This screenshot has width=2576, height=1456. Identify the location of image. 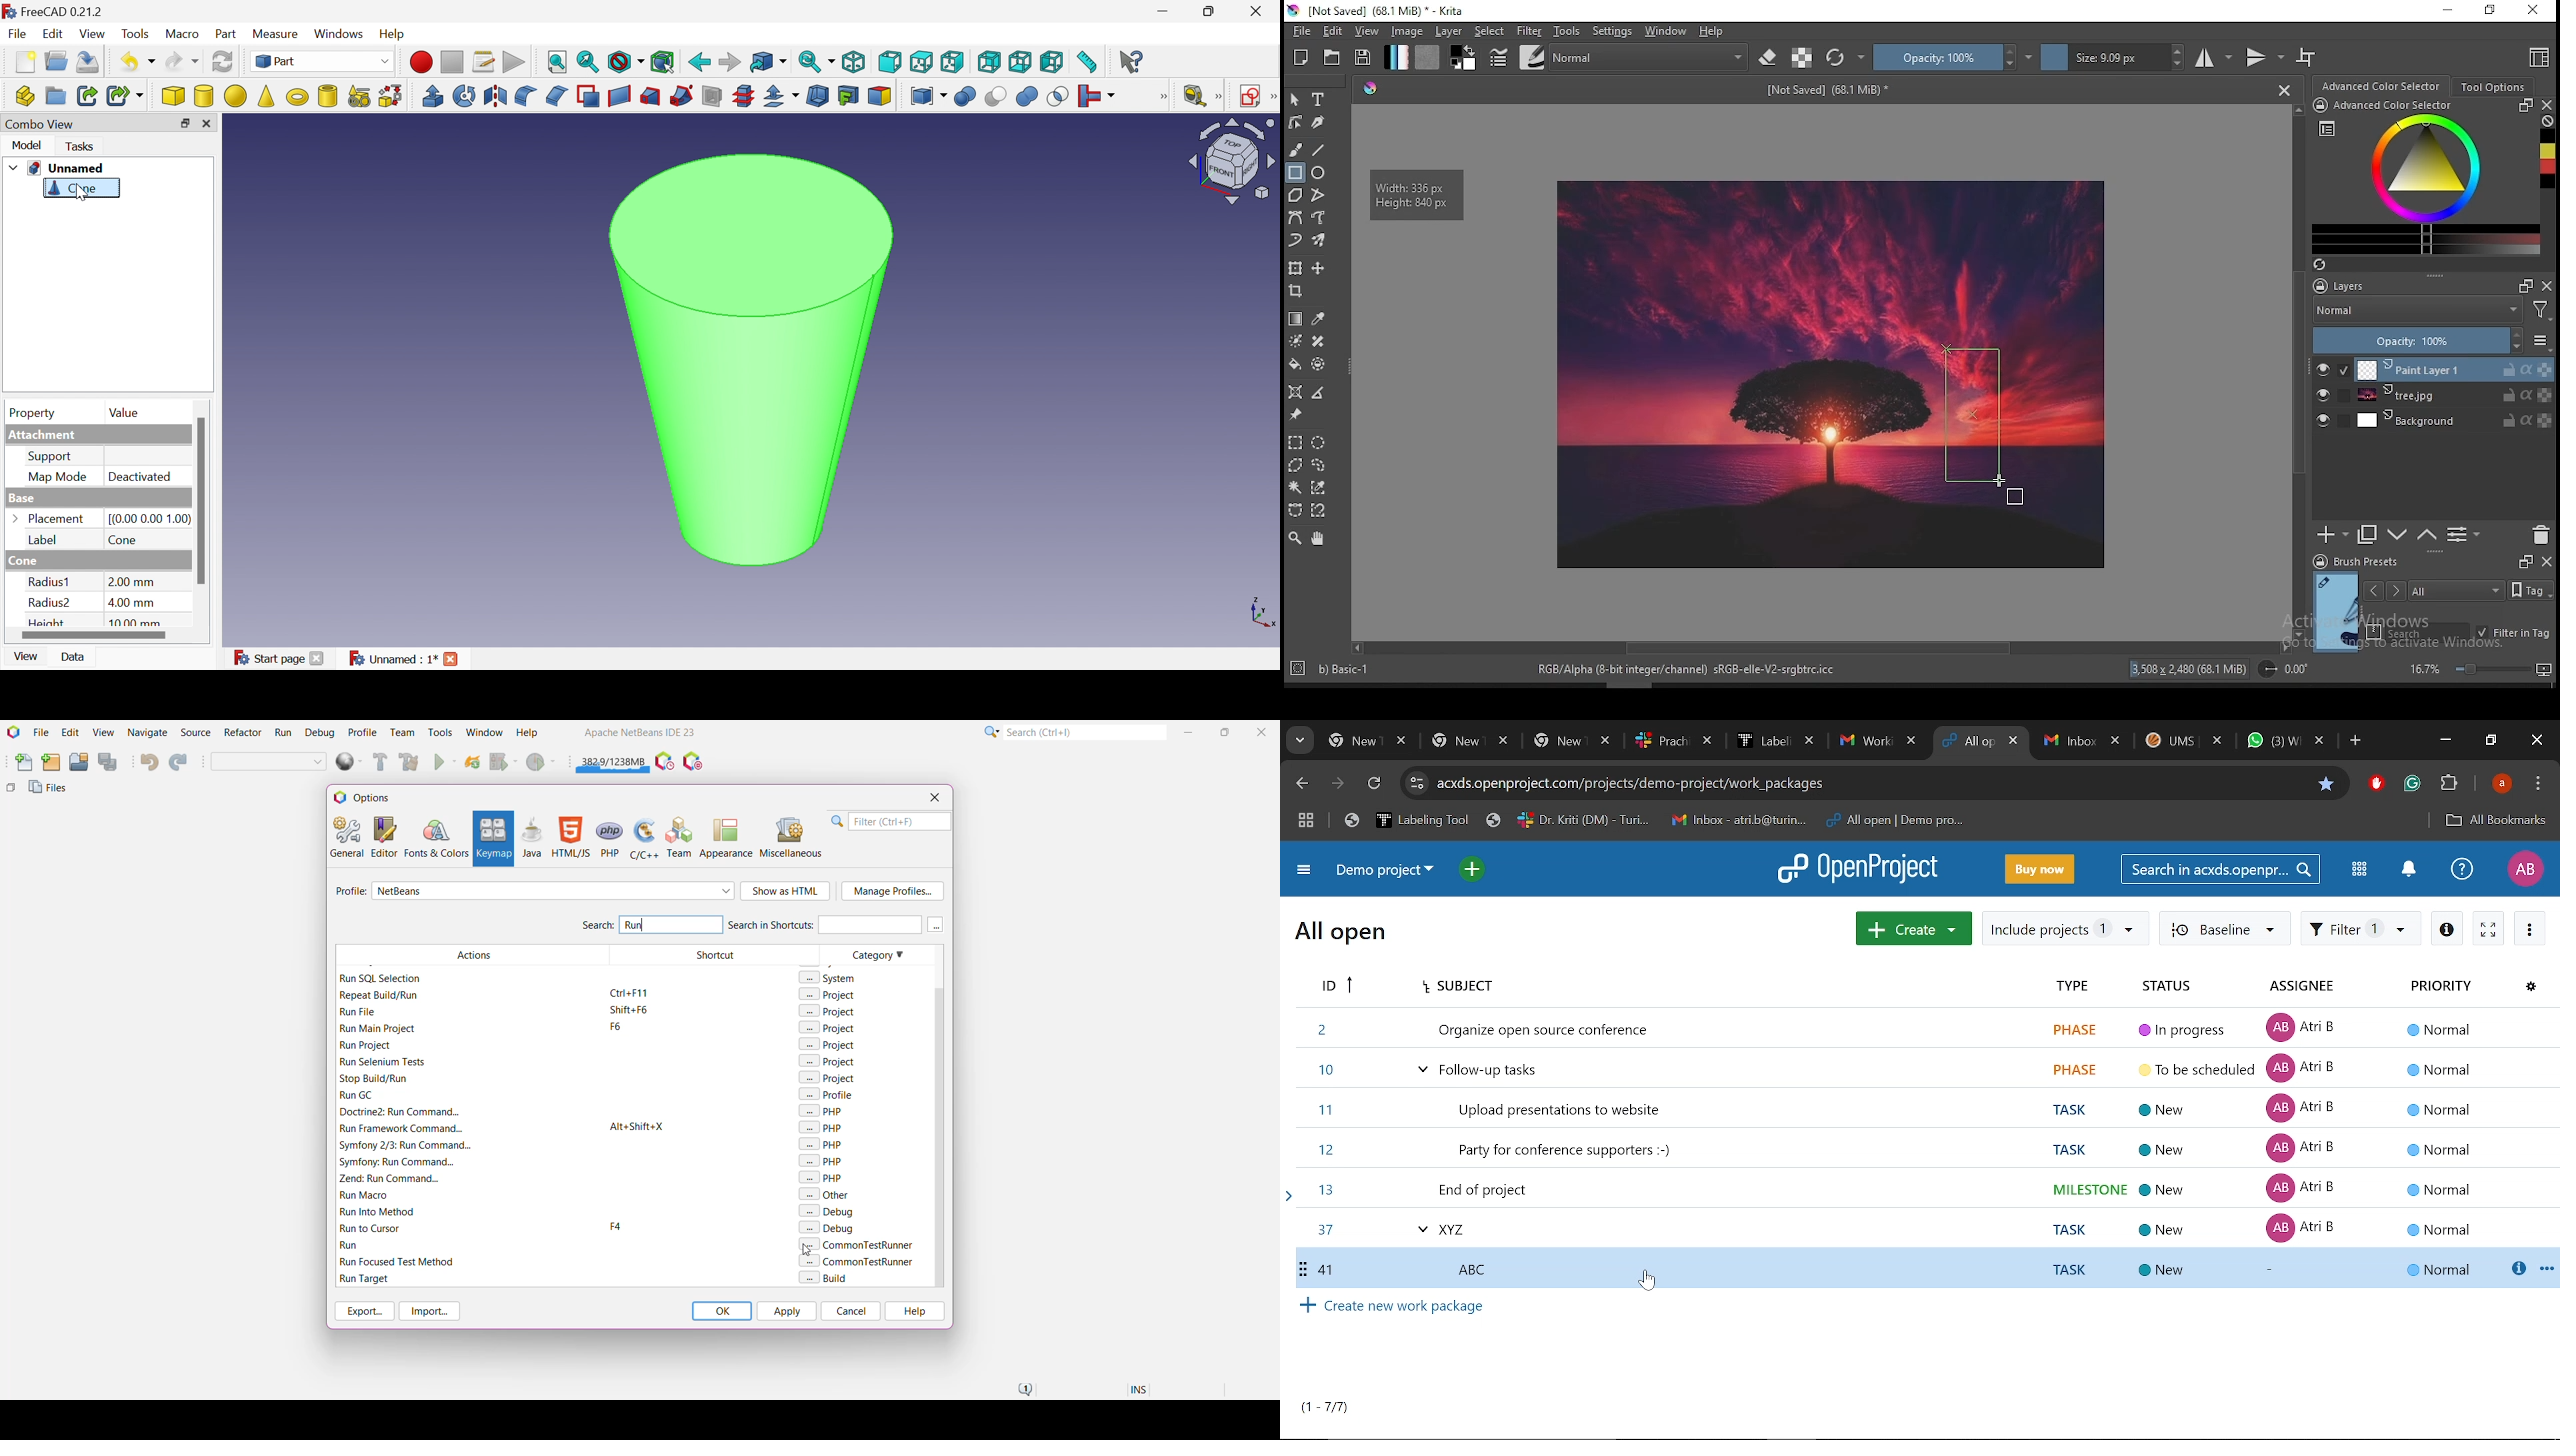
(1922, 455).